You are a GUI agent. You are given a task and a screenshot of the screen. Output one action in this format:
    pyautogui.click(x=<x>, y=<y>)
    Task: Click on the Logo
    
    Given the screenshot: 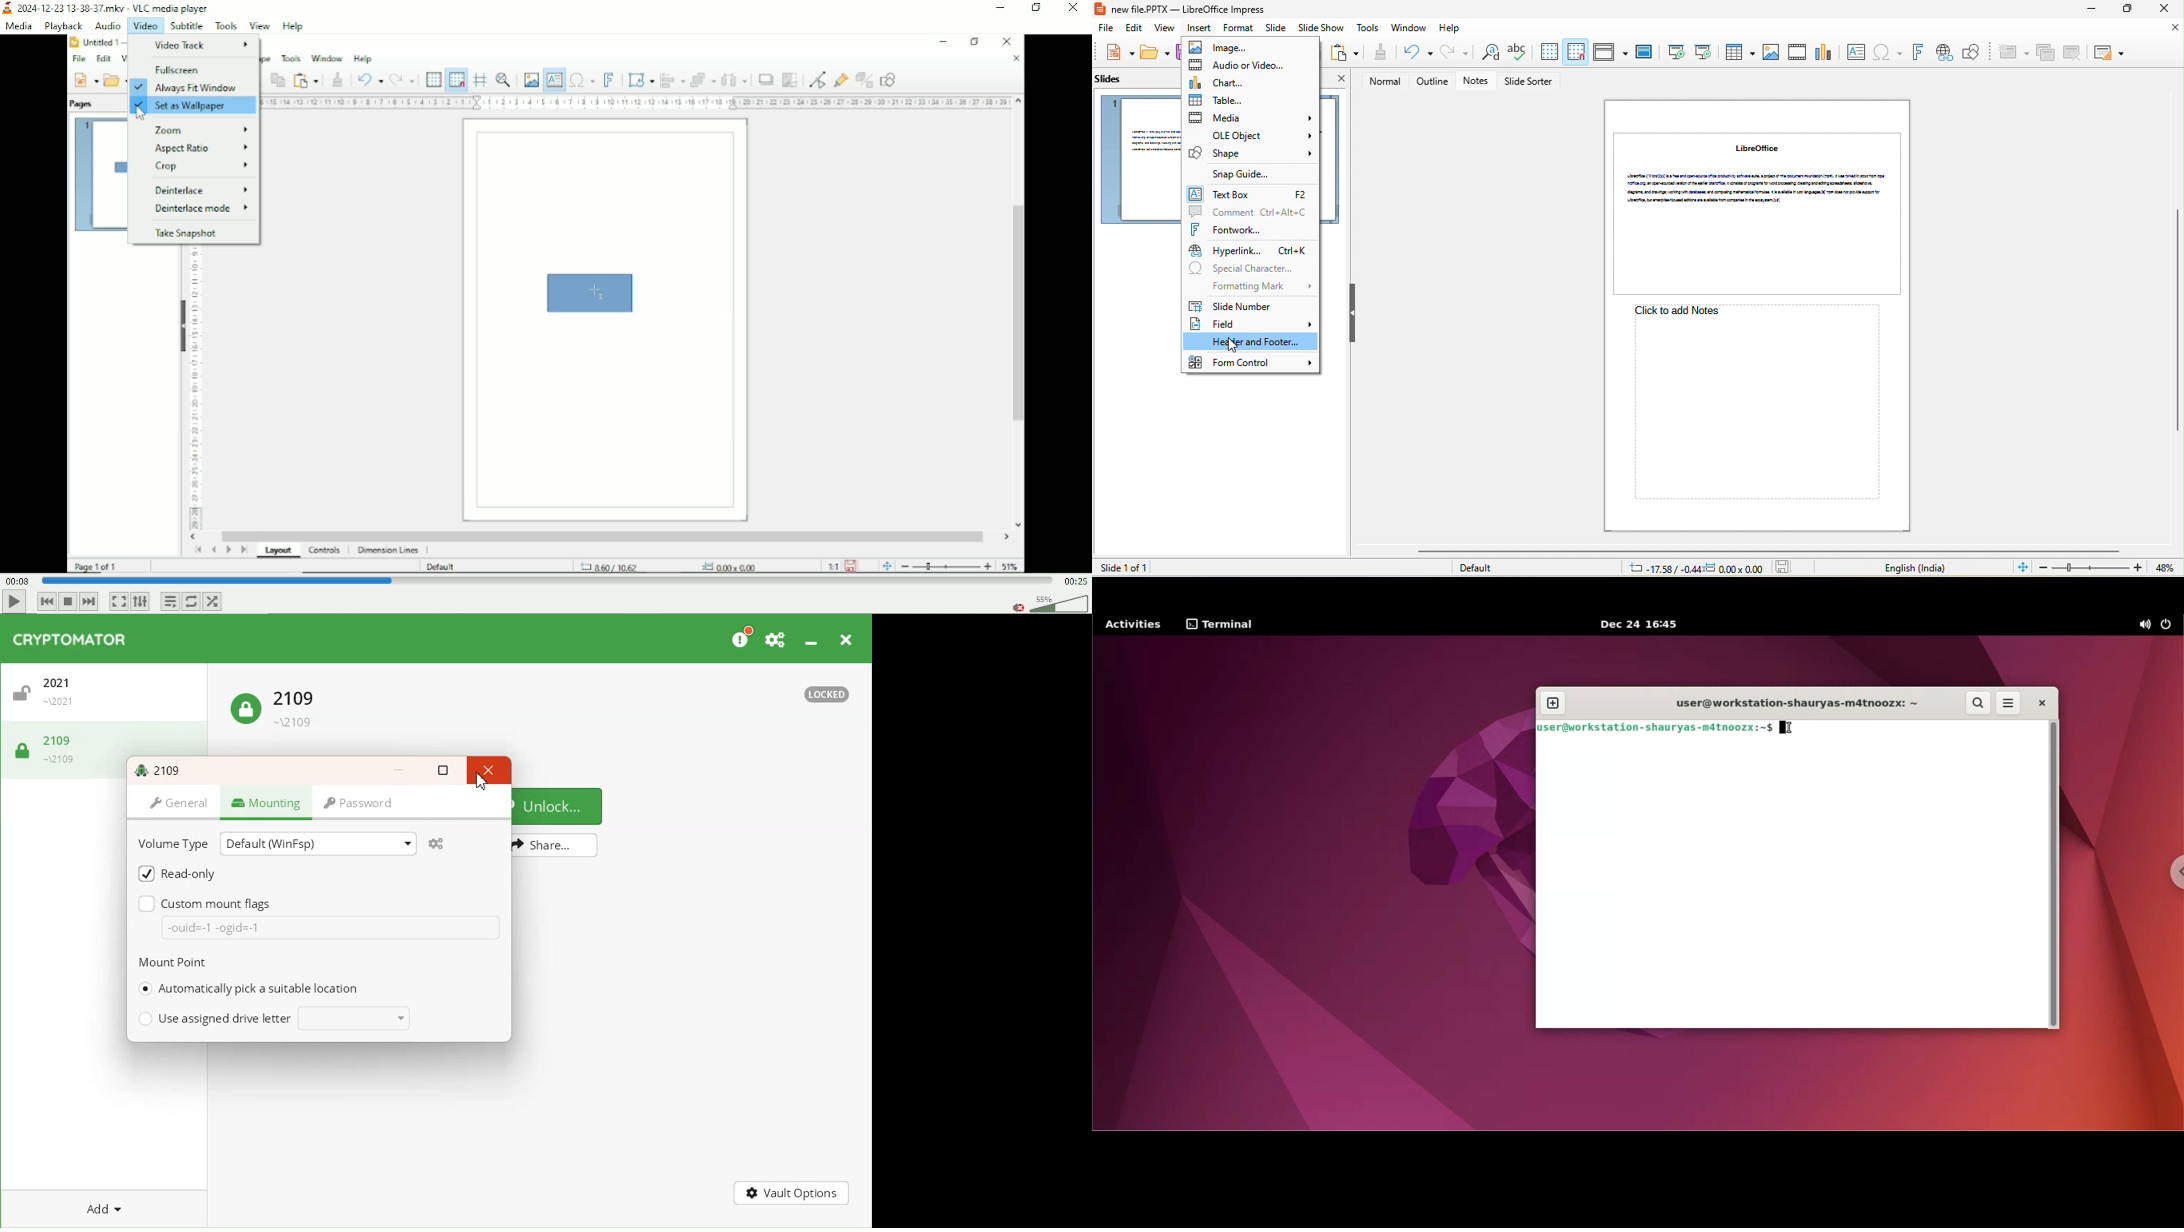 What is the action you would take?
    pyautogui.click(x=72, y=639)
    